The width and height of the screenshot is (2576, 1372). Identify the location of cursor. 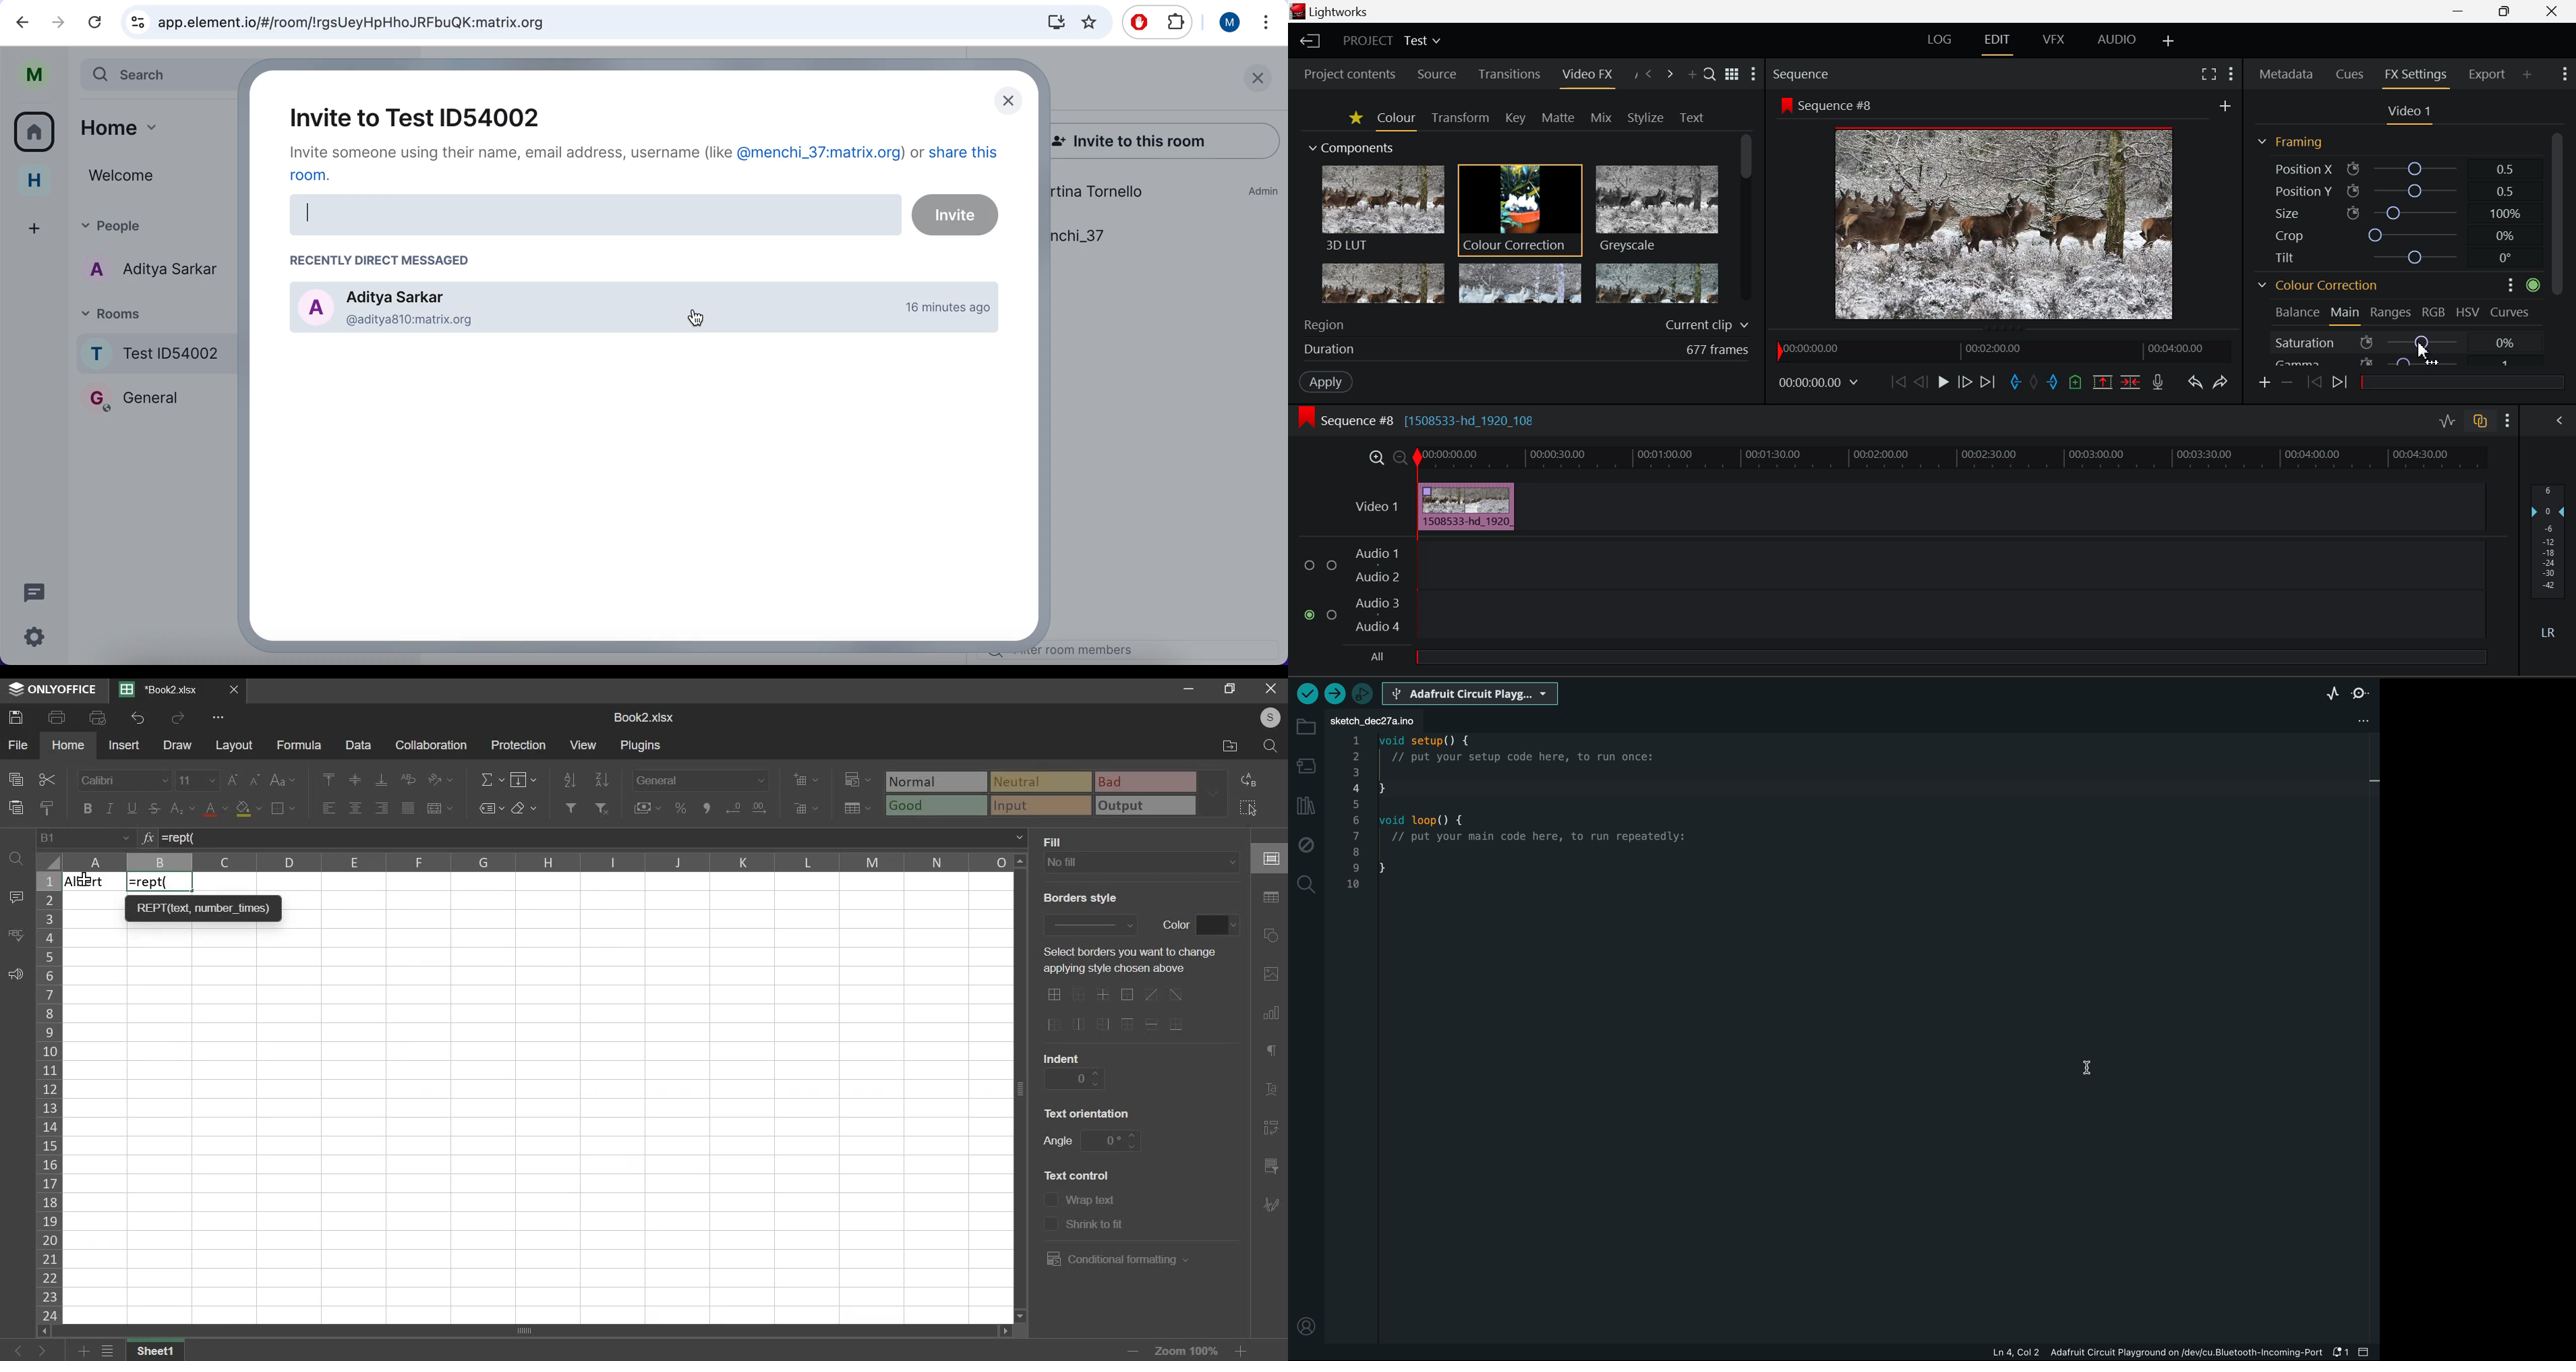
(2091, 1066).